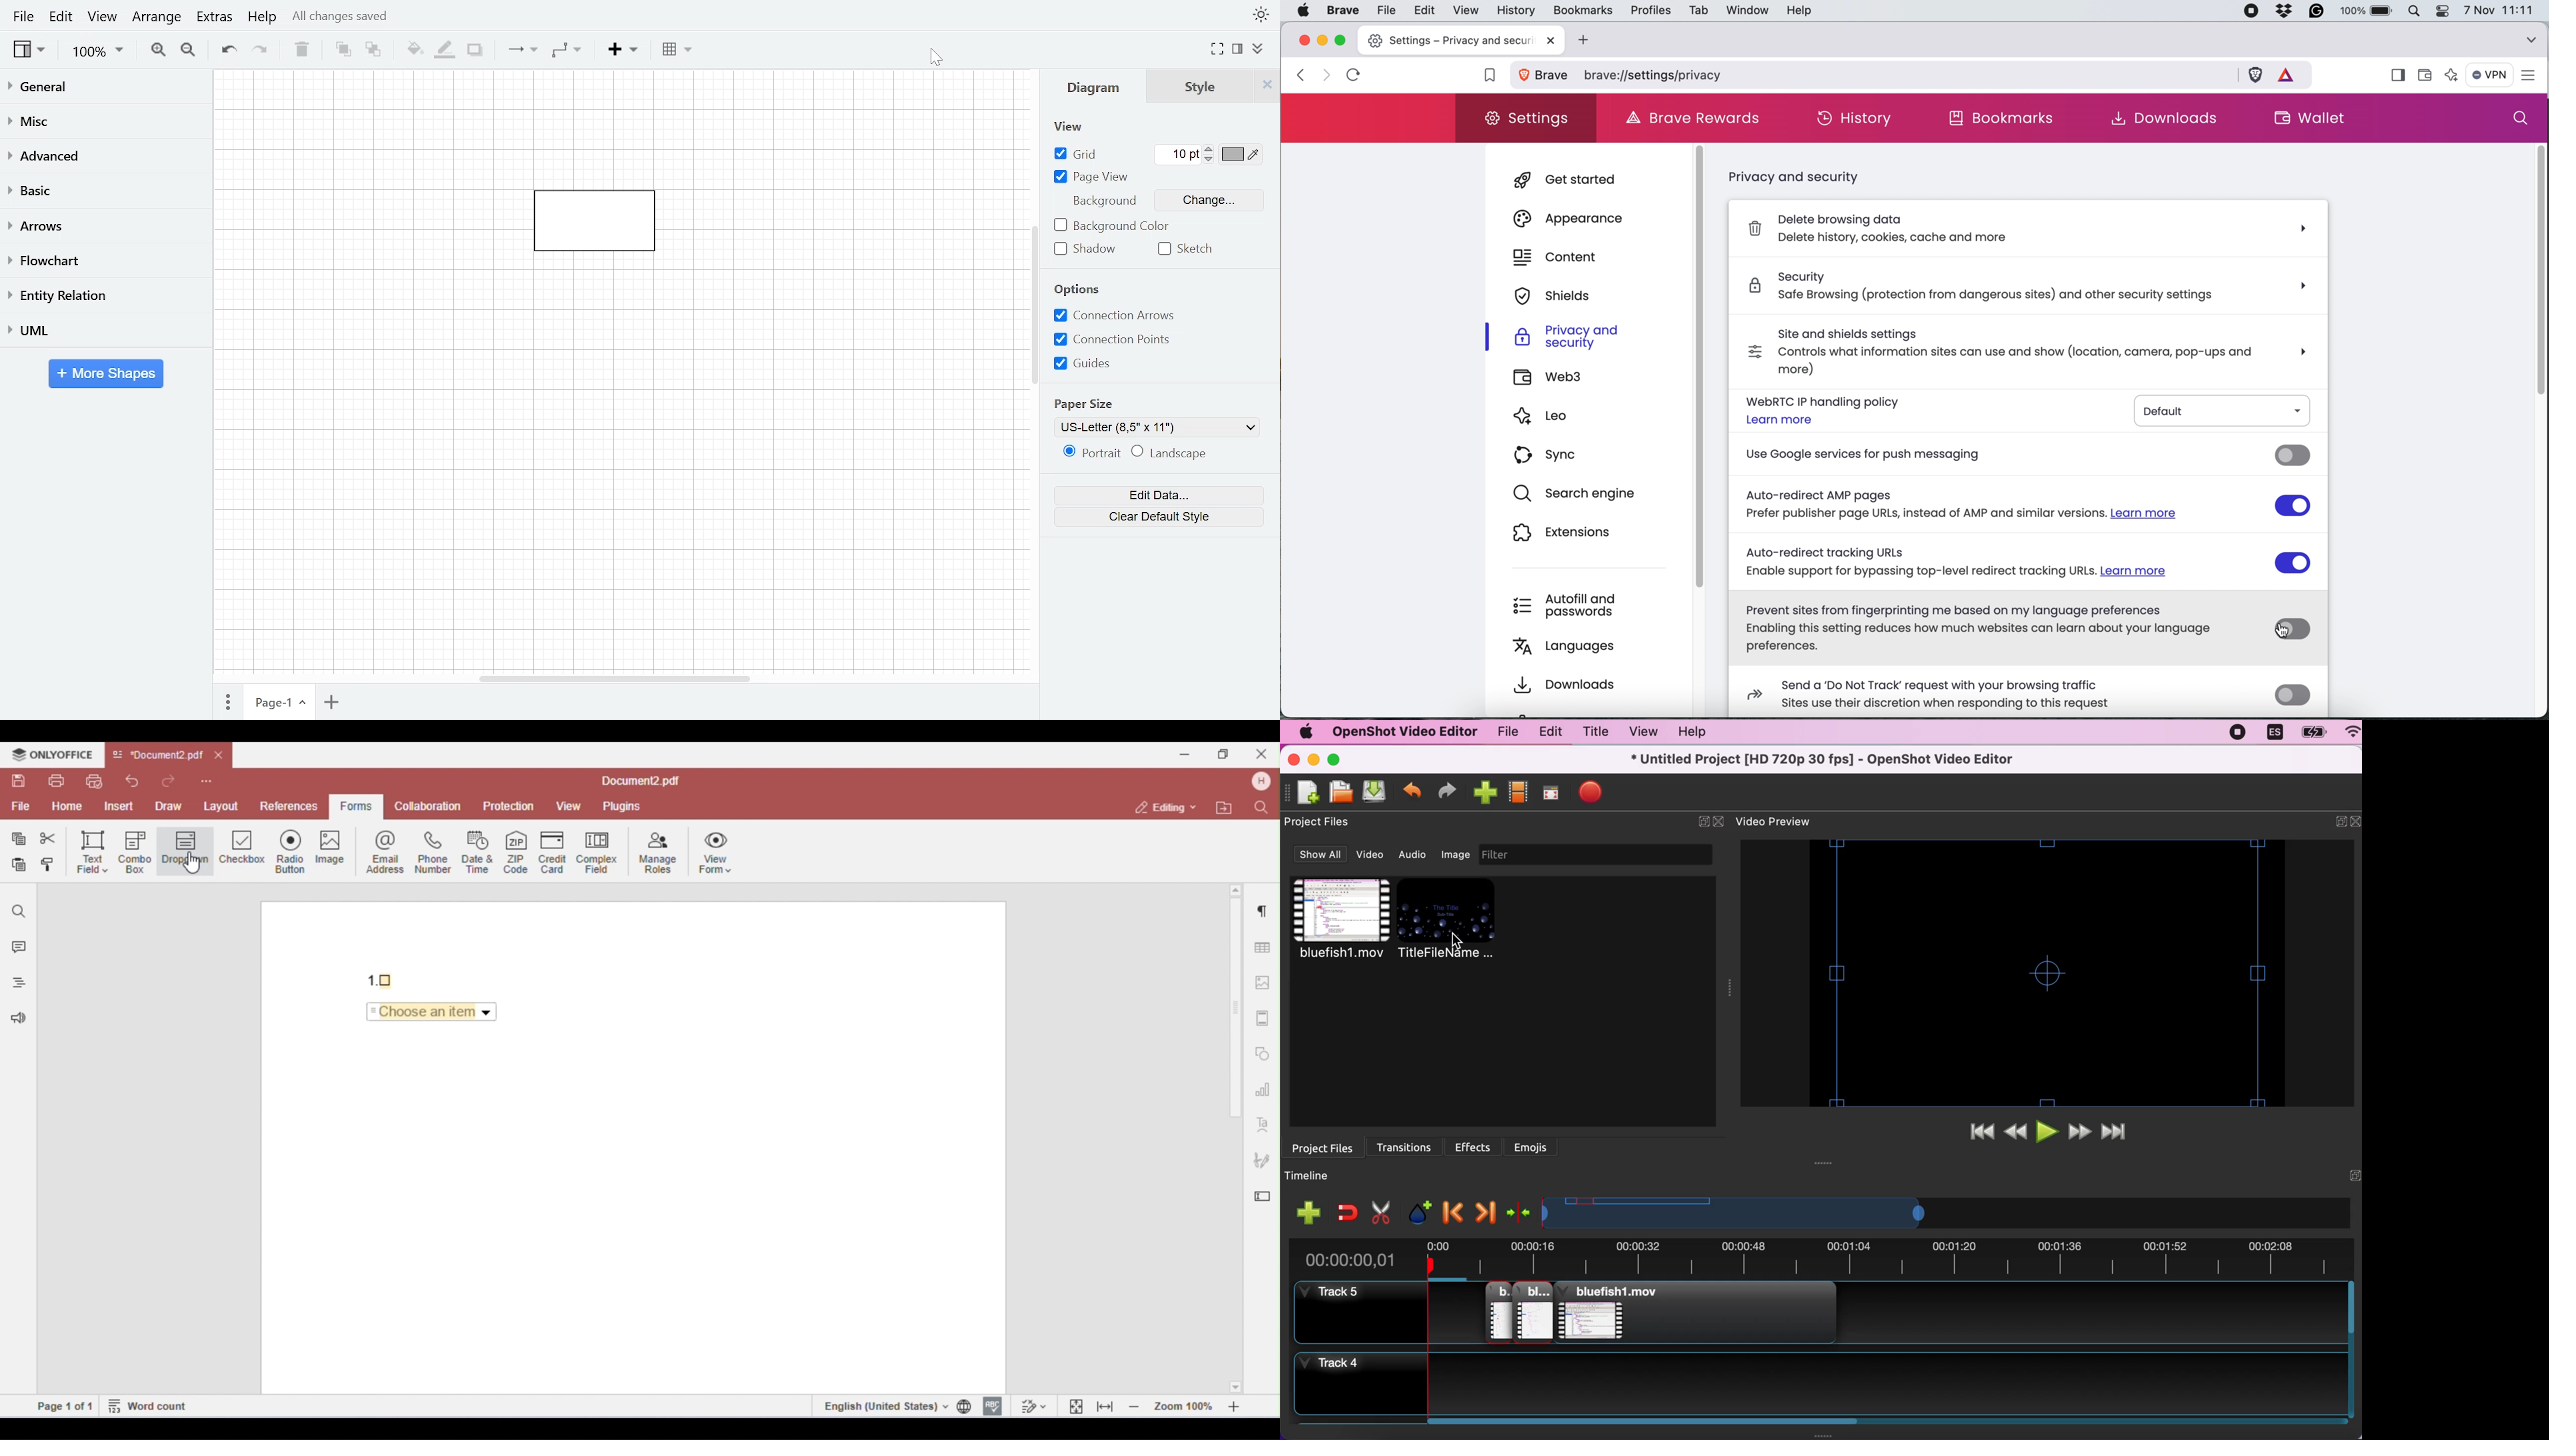  I want to click on Change background, so click(1208, 200).